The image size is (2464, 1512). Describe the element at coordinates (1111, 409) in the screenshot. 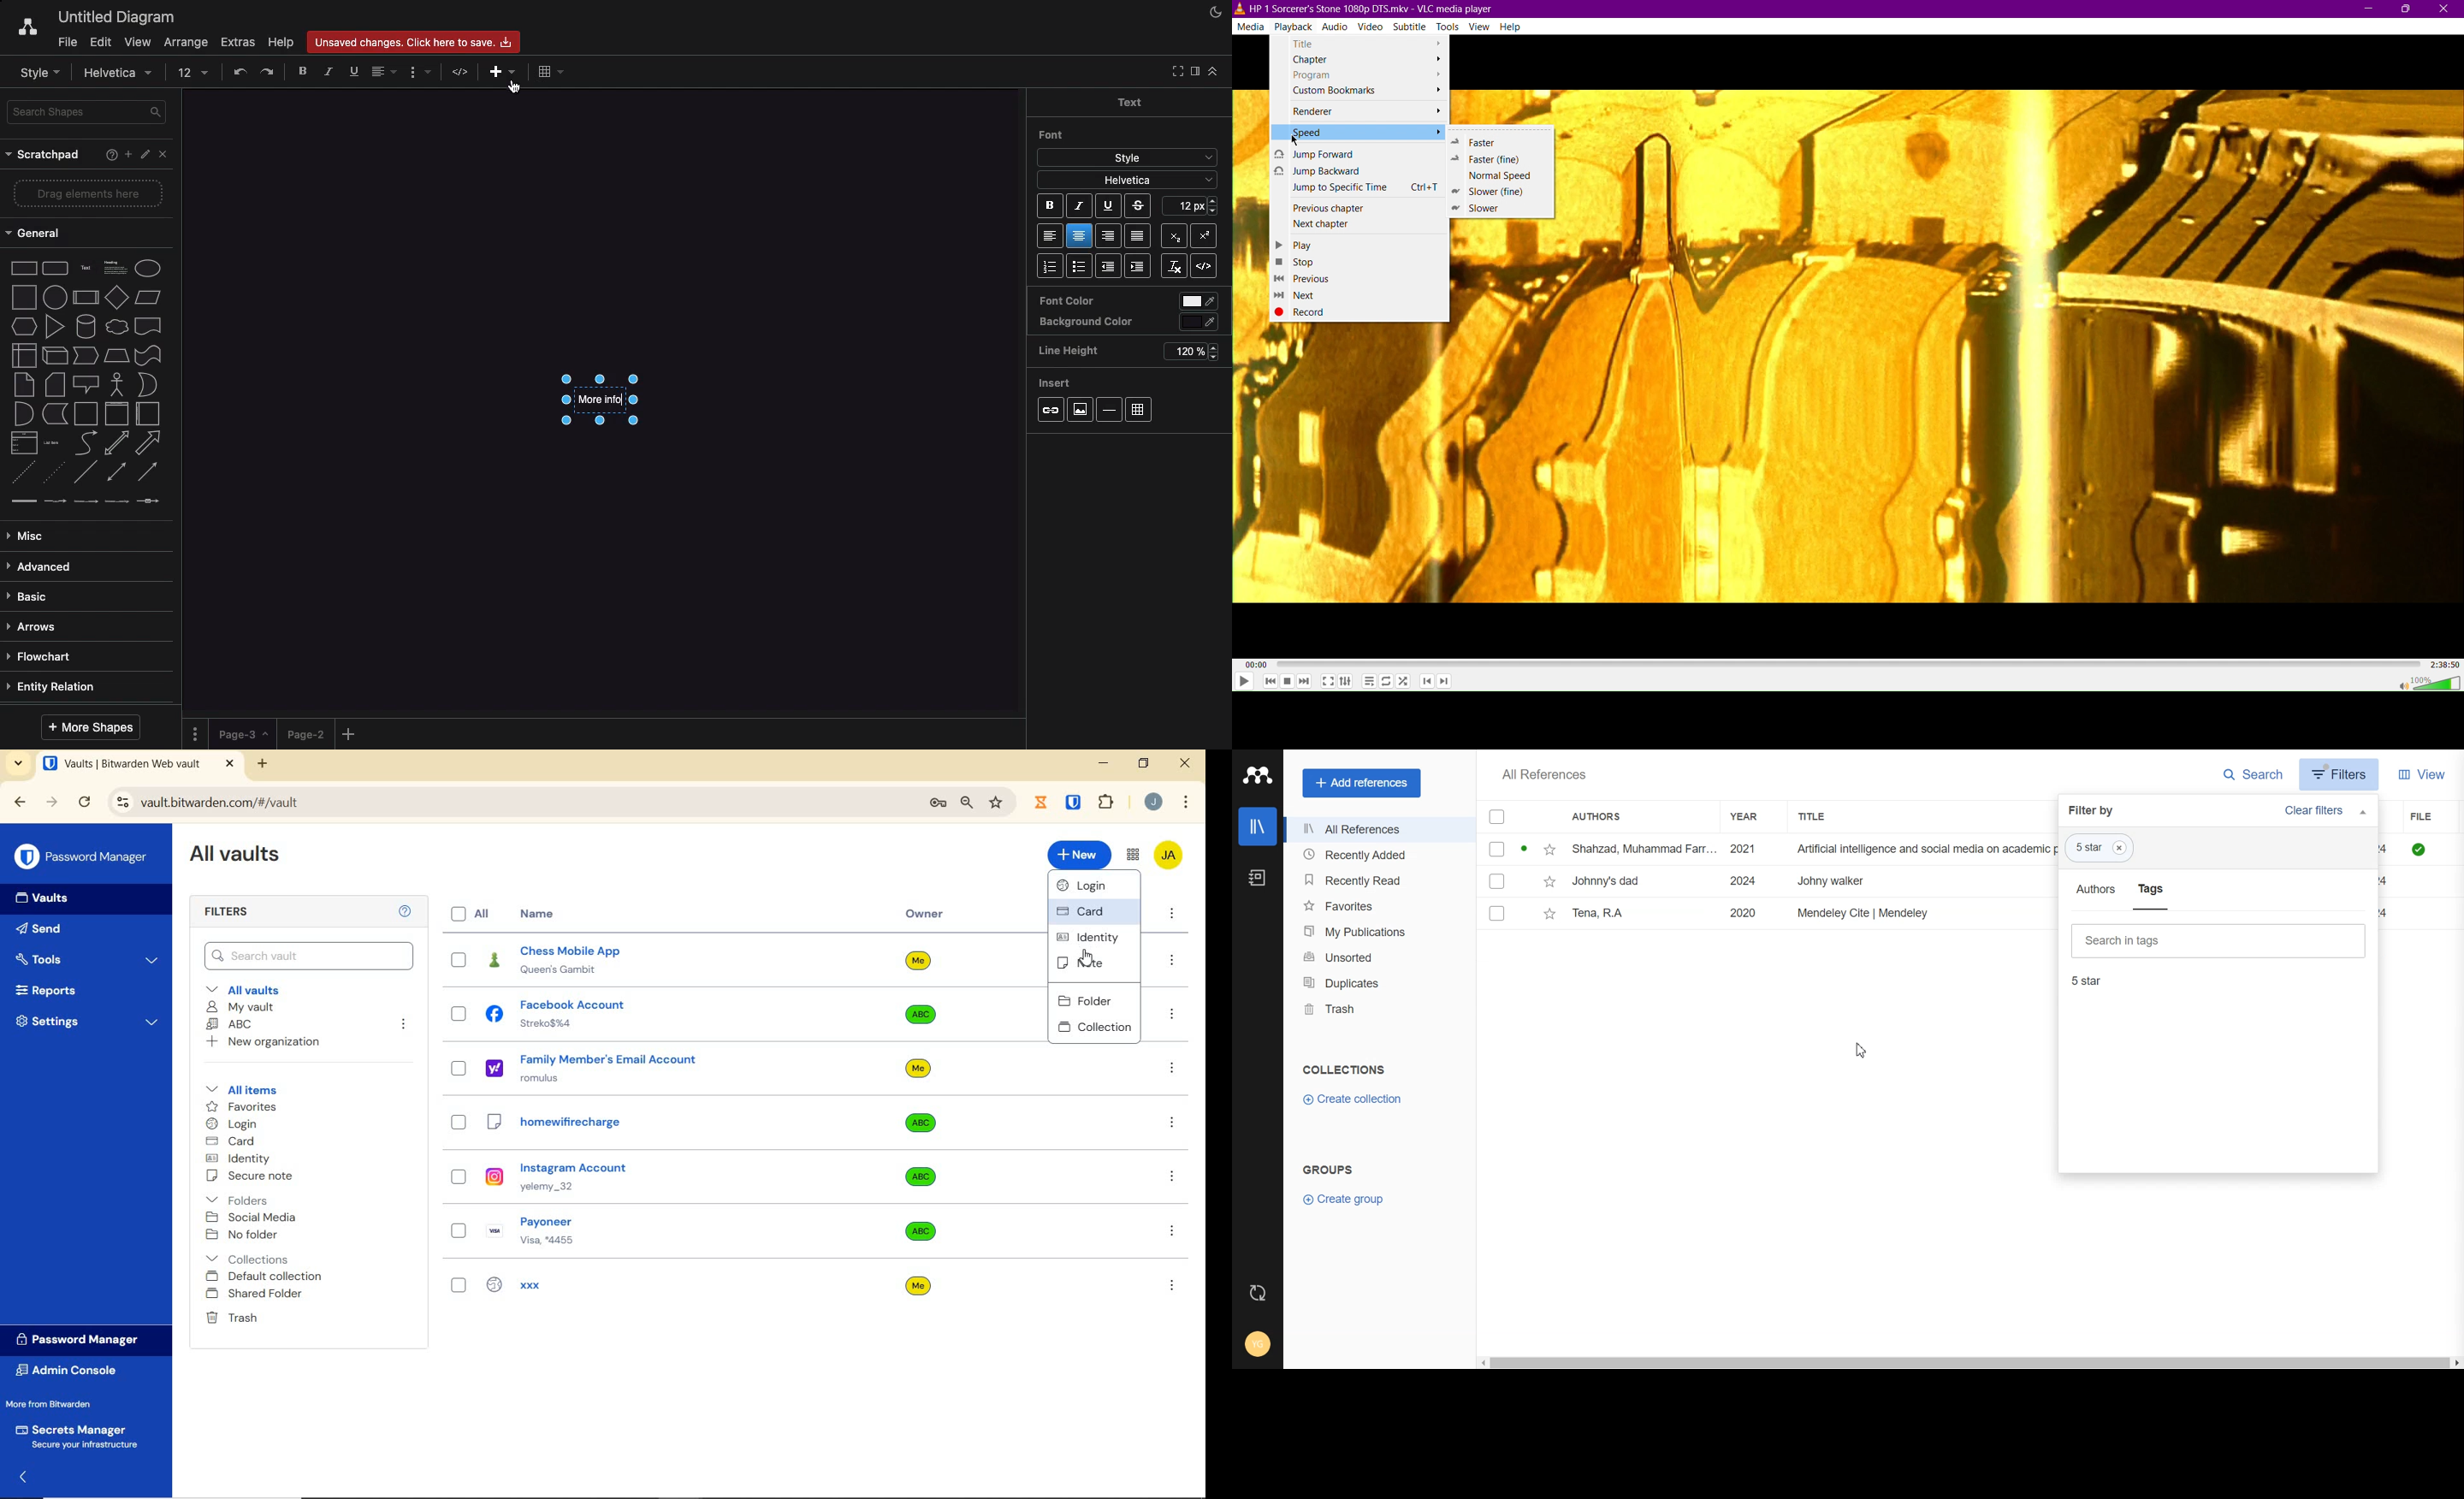

I see `Horizontal` at that location.